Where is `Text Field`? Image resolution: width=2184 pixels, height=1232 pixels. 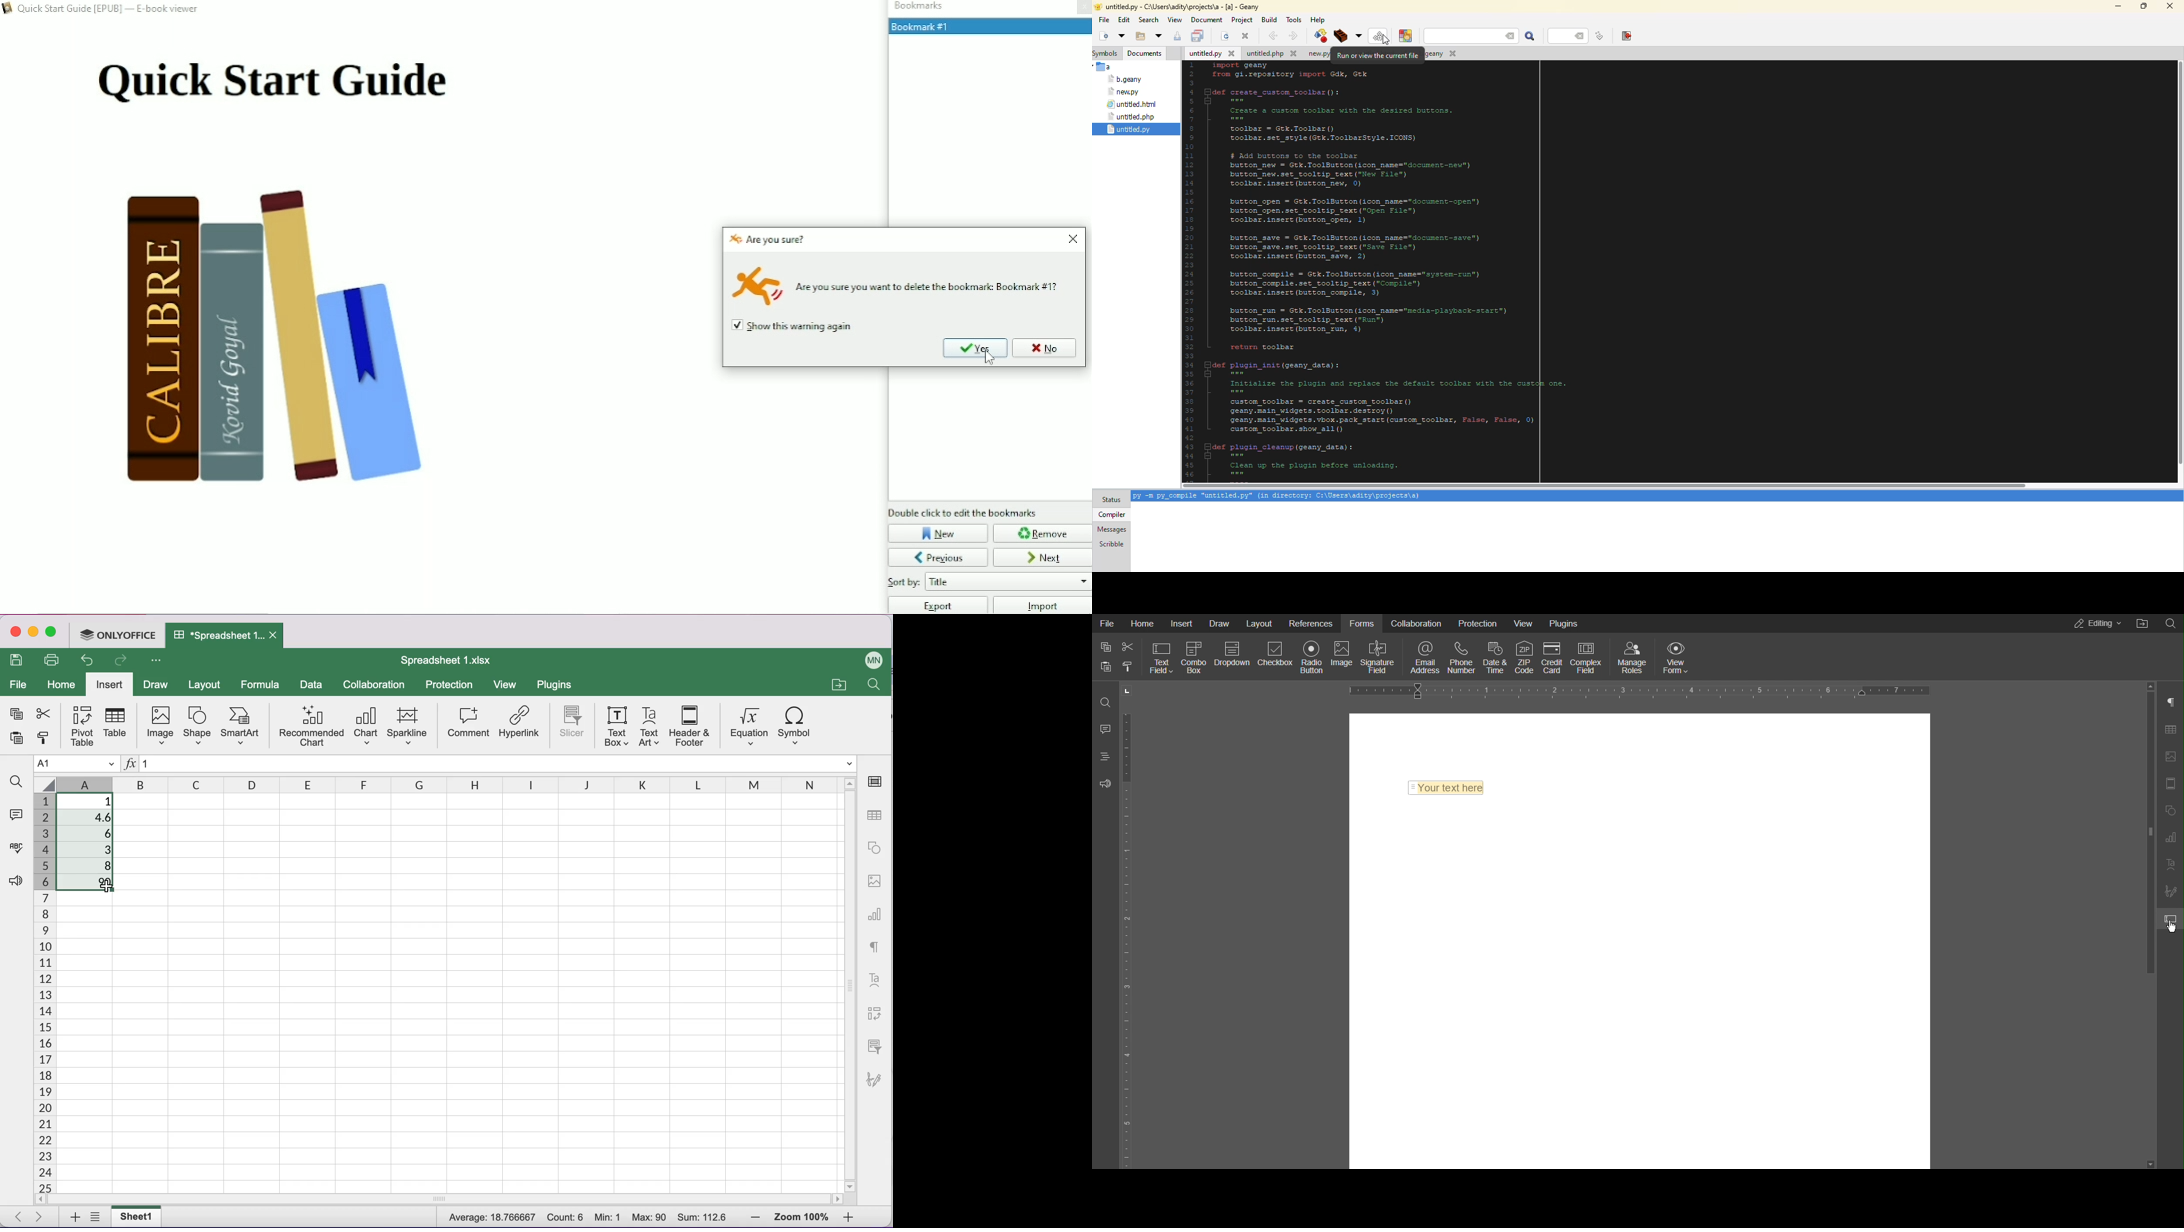 Text Field is located at coordinates (1161, 657).